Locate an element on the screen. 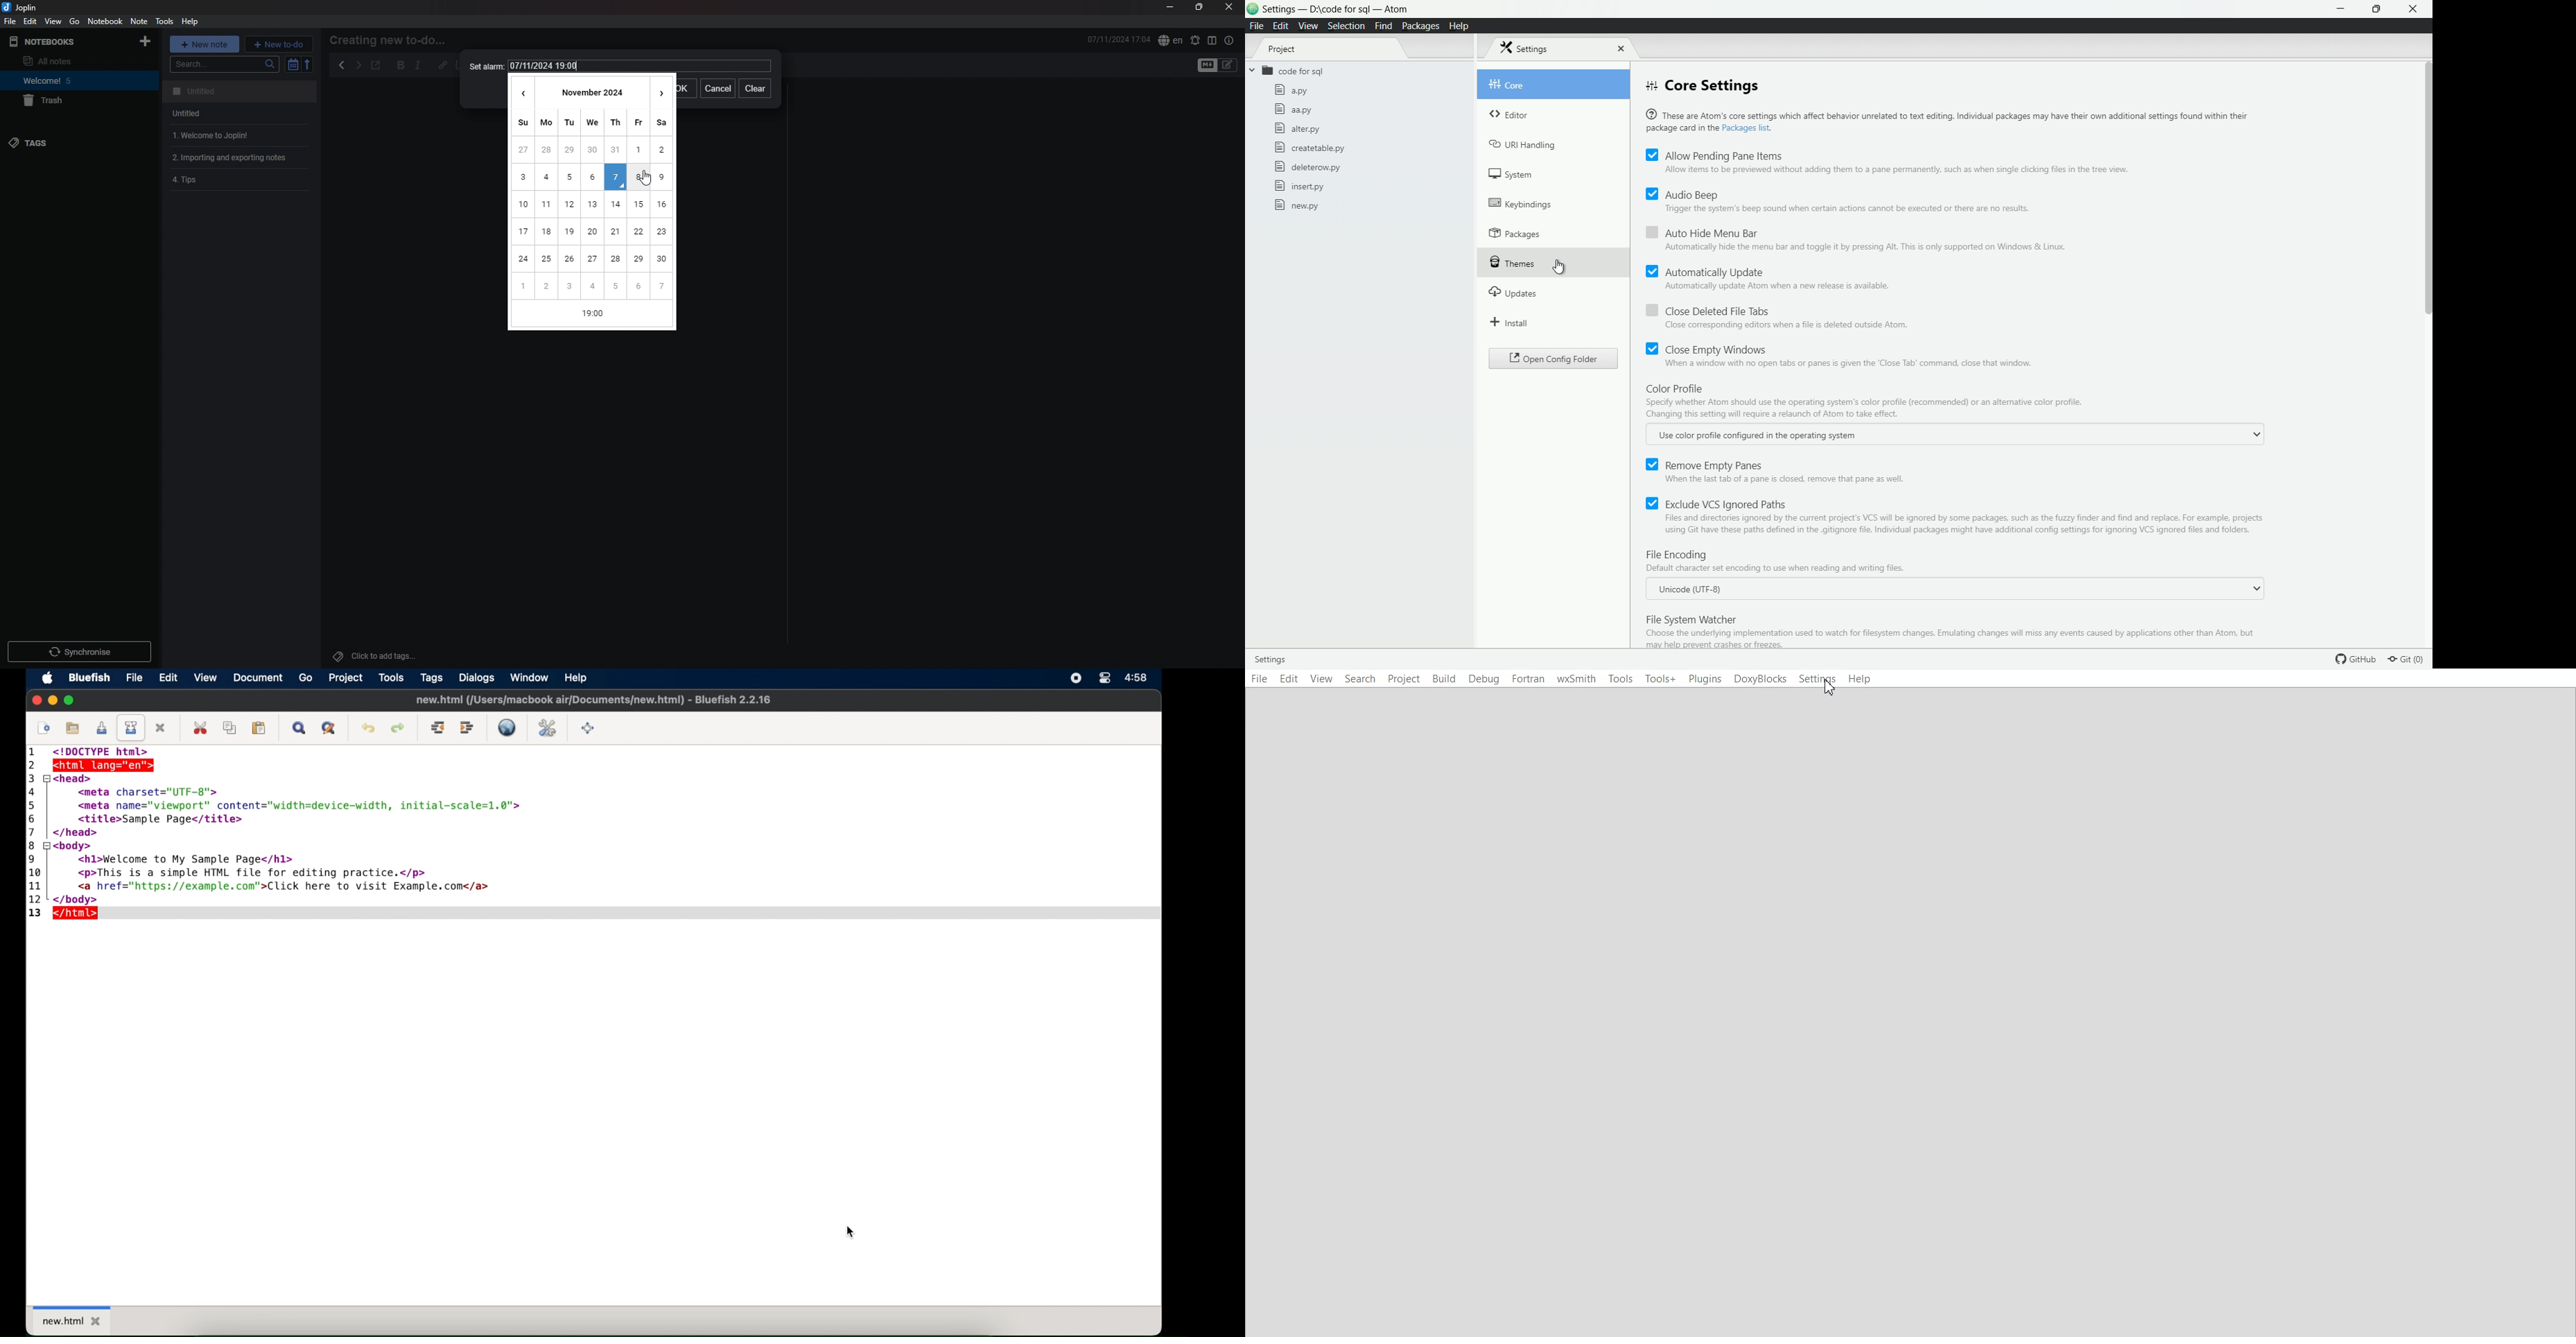 The height and width of the screenshot is (1344, 2576). reverse sort order is located at coordinates (308, 64).